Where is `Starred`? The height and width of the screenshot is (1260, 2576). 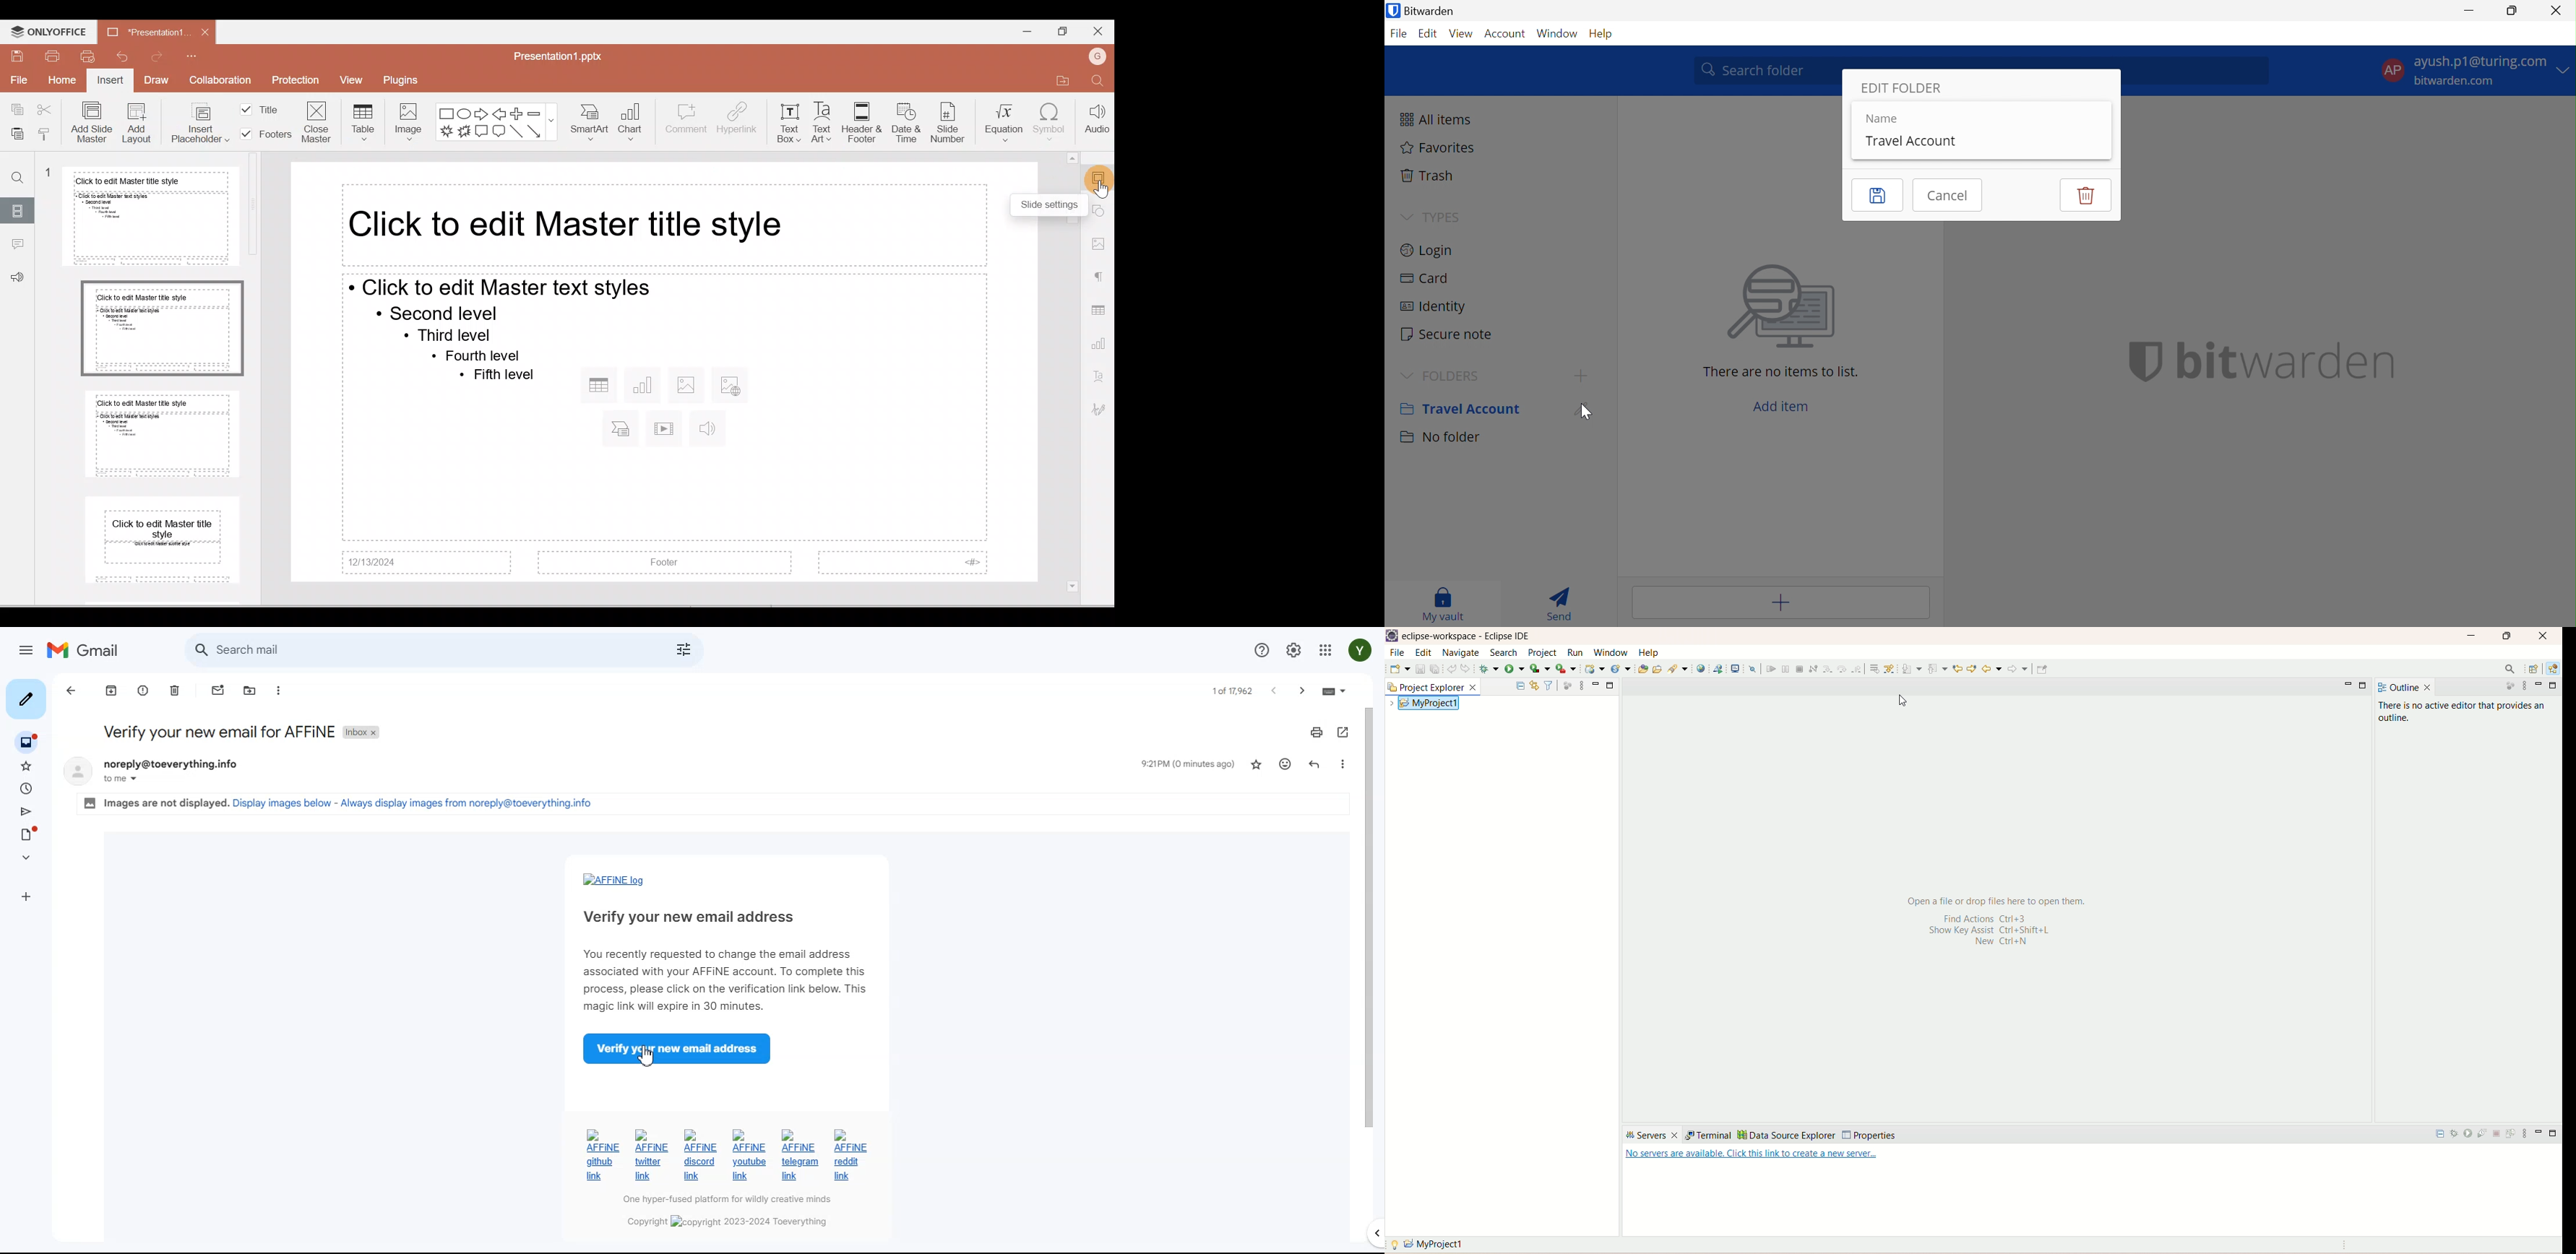 Starred is located at coordinates (26, 766).